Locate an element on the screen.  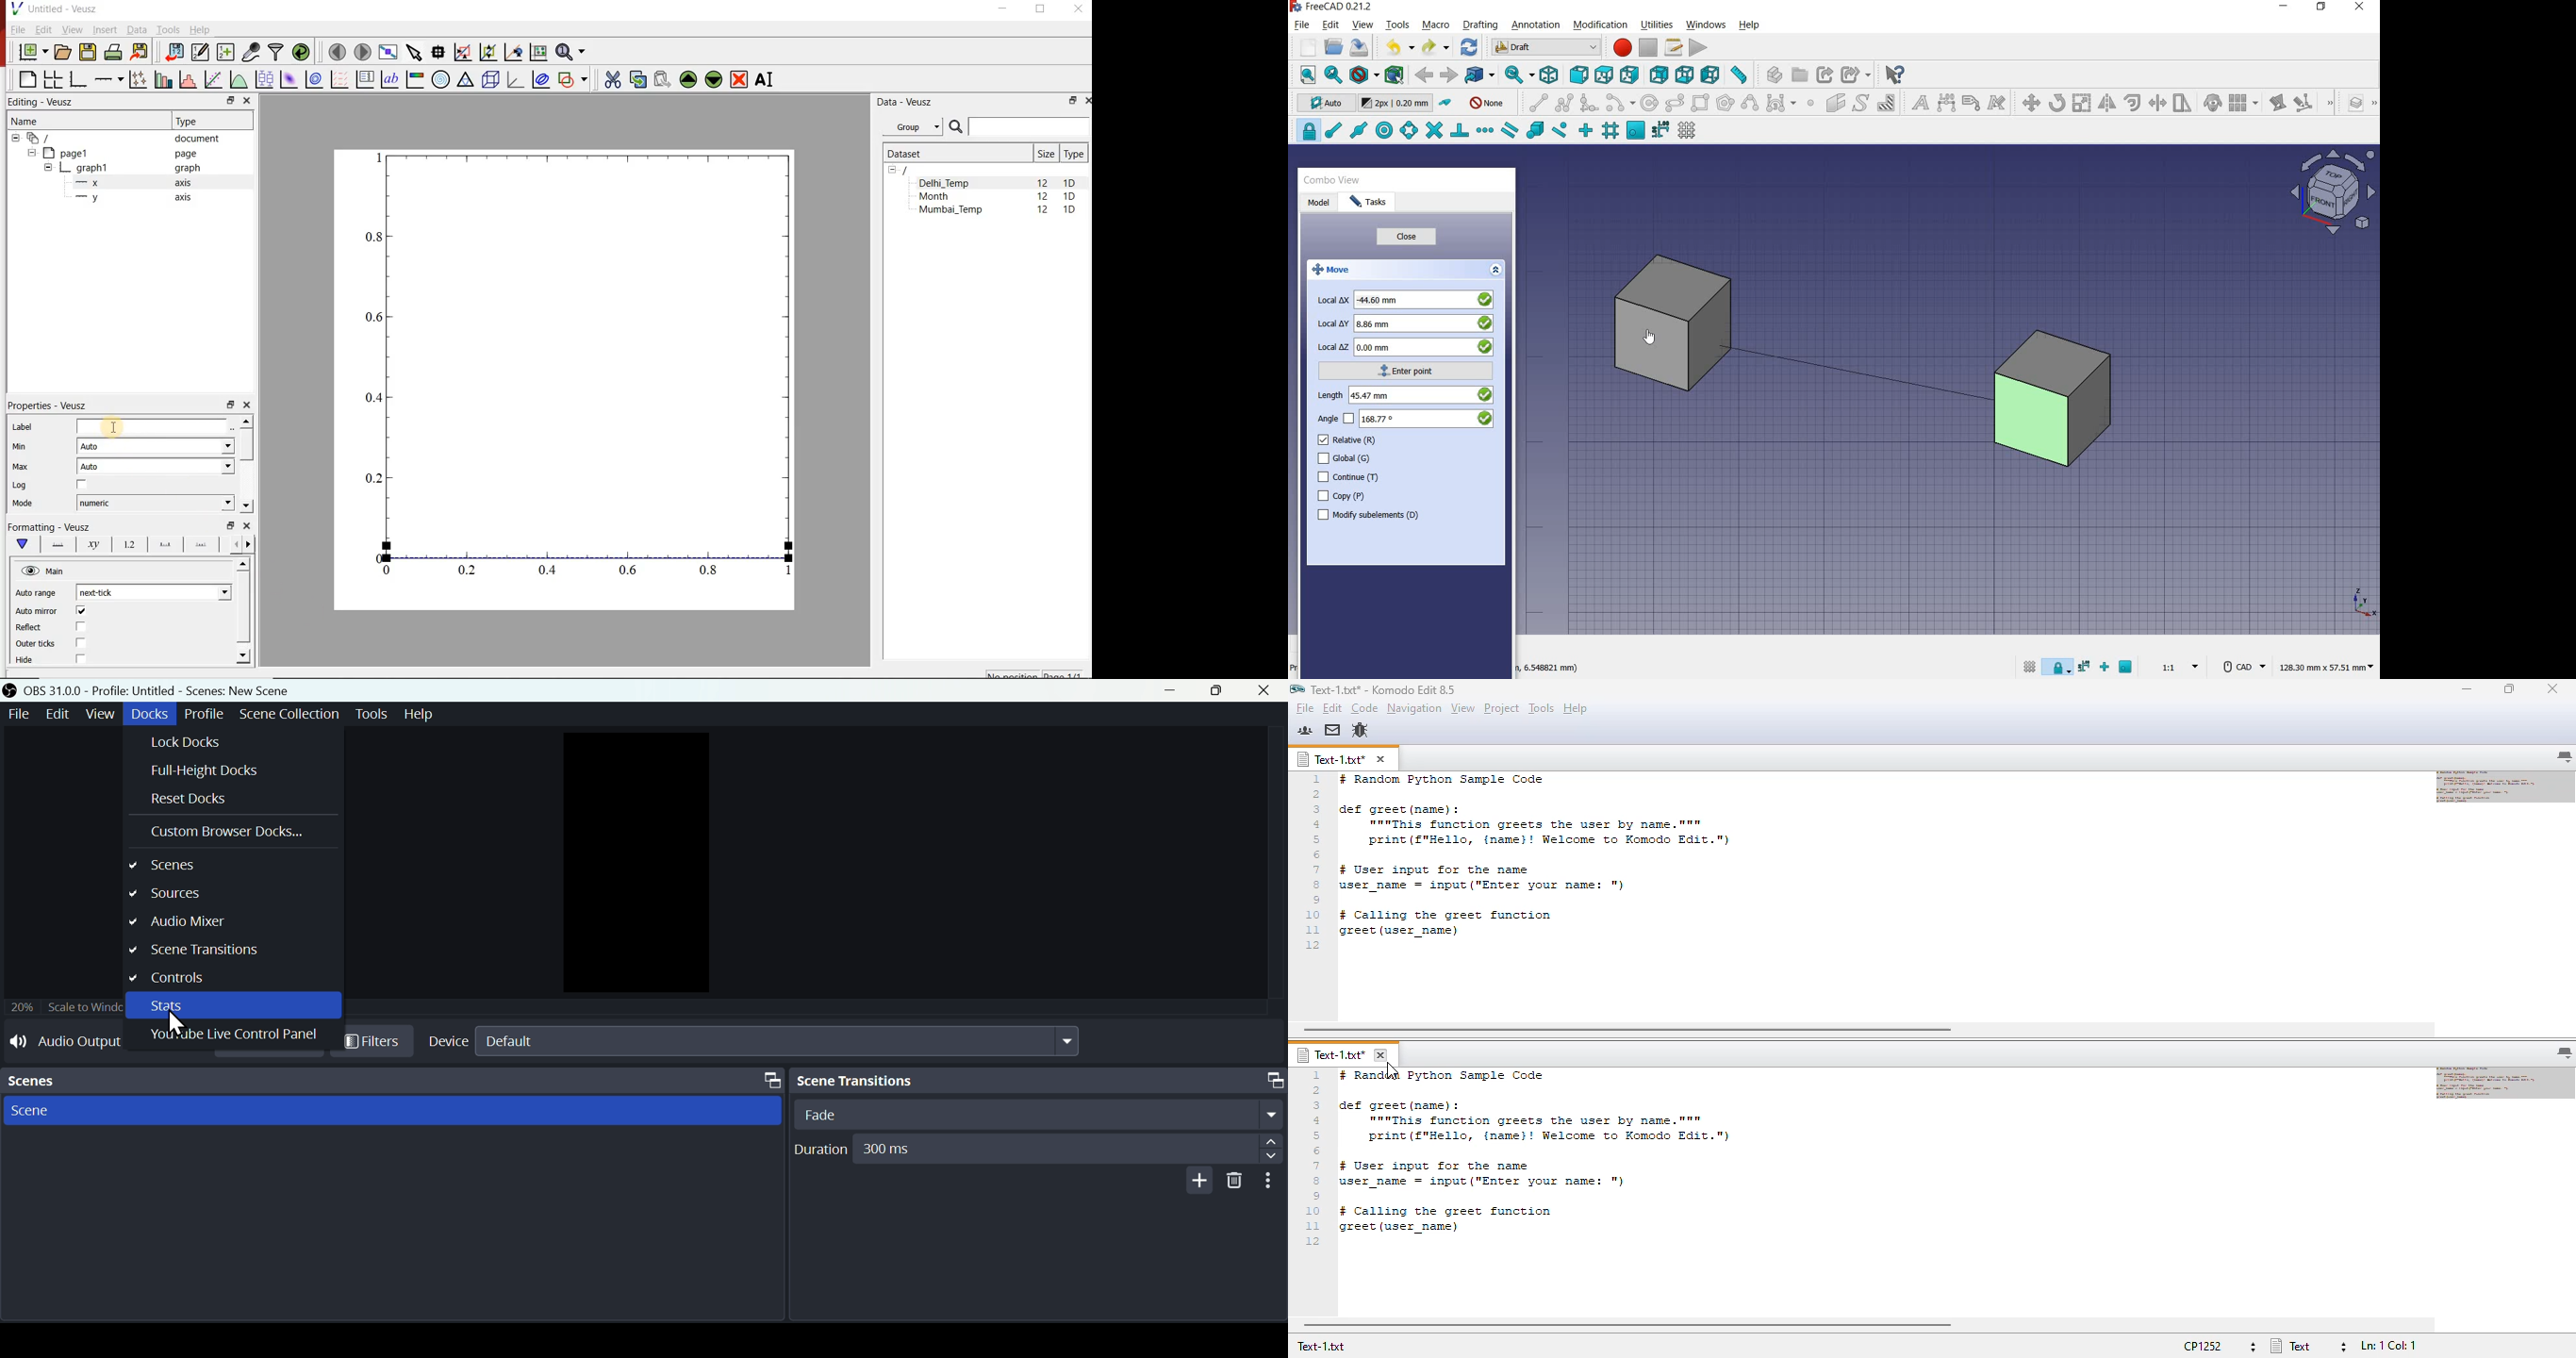
scenes is located at coordinates (186, 864).